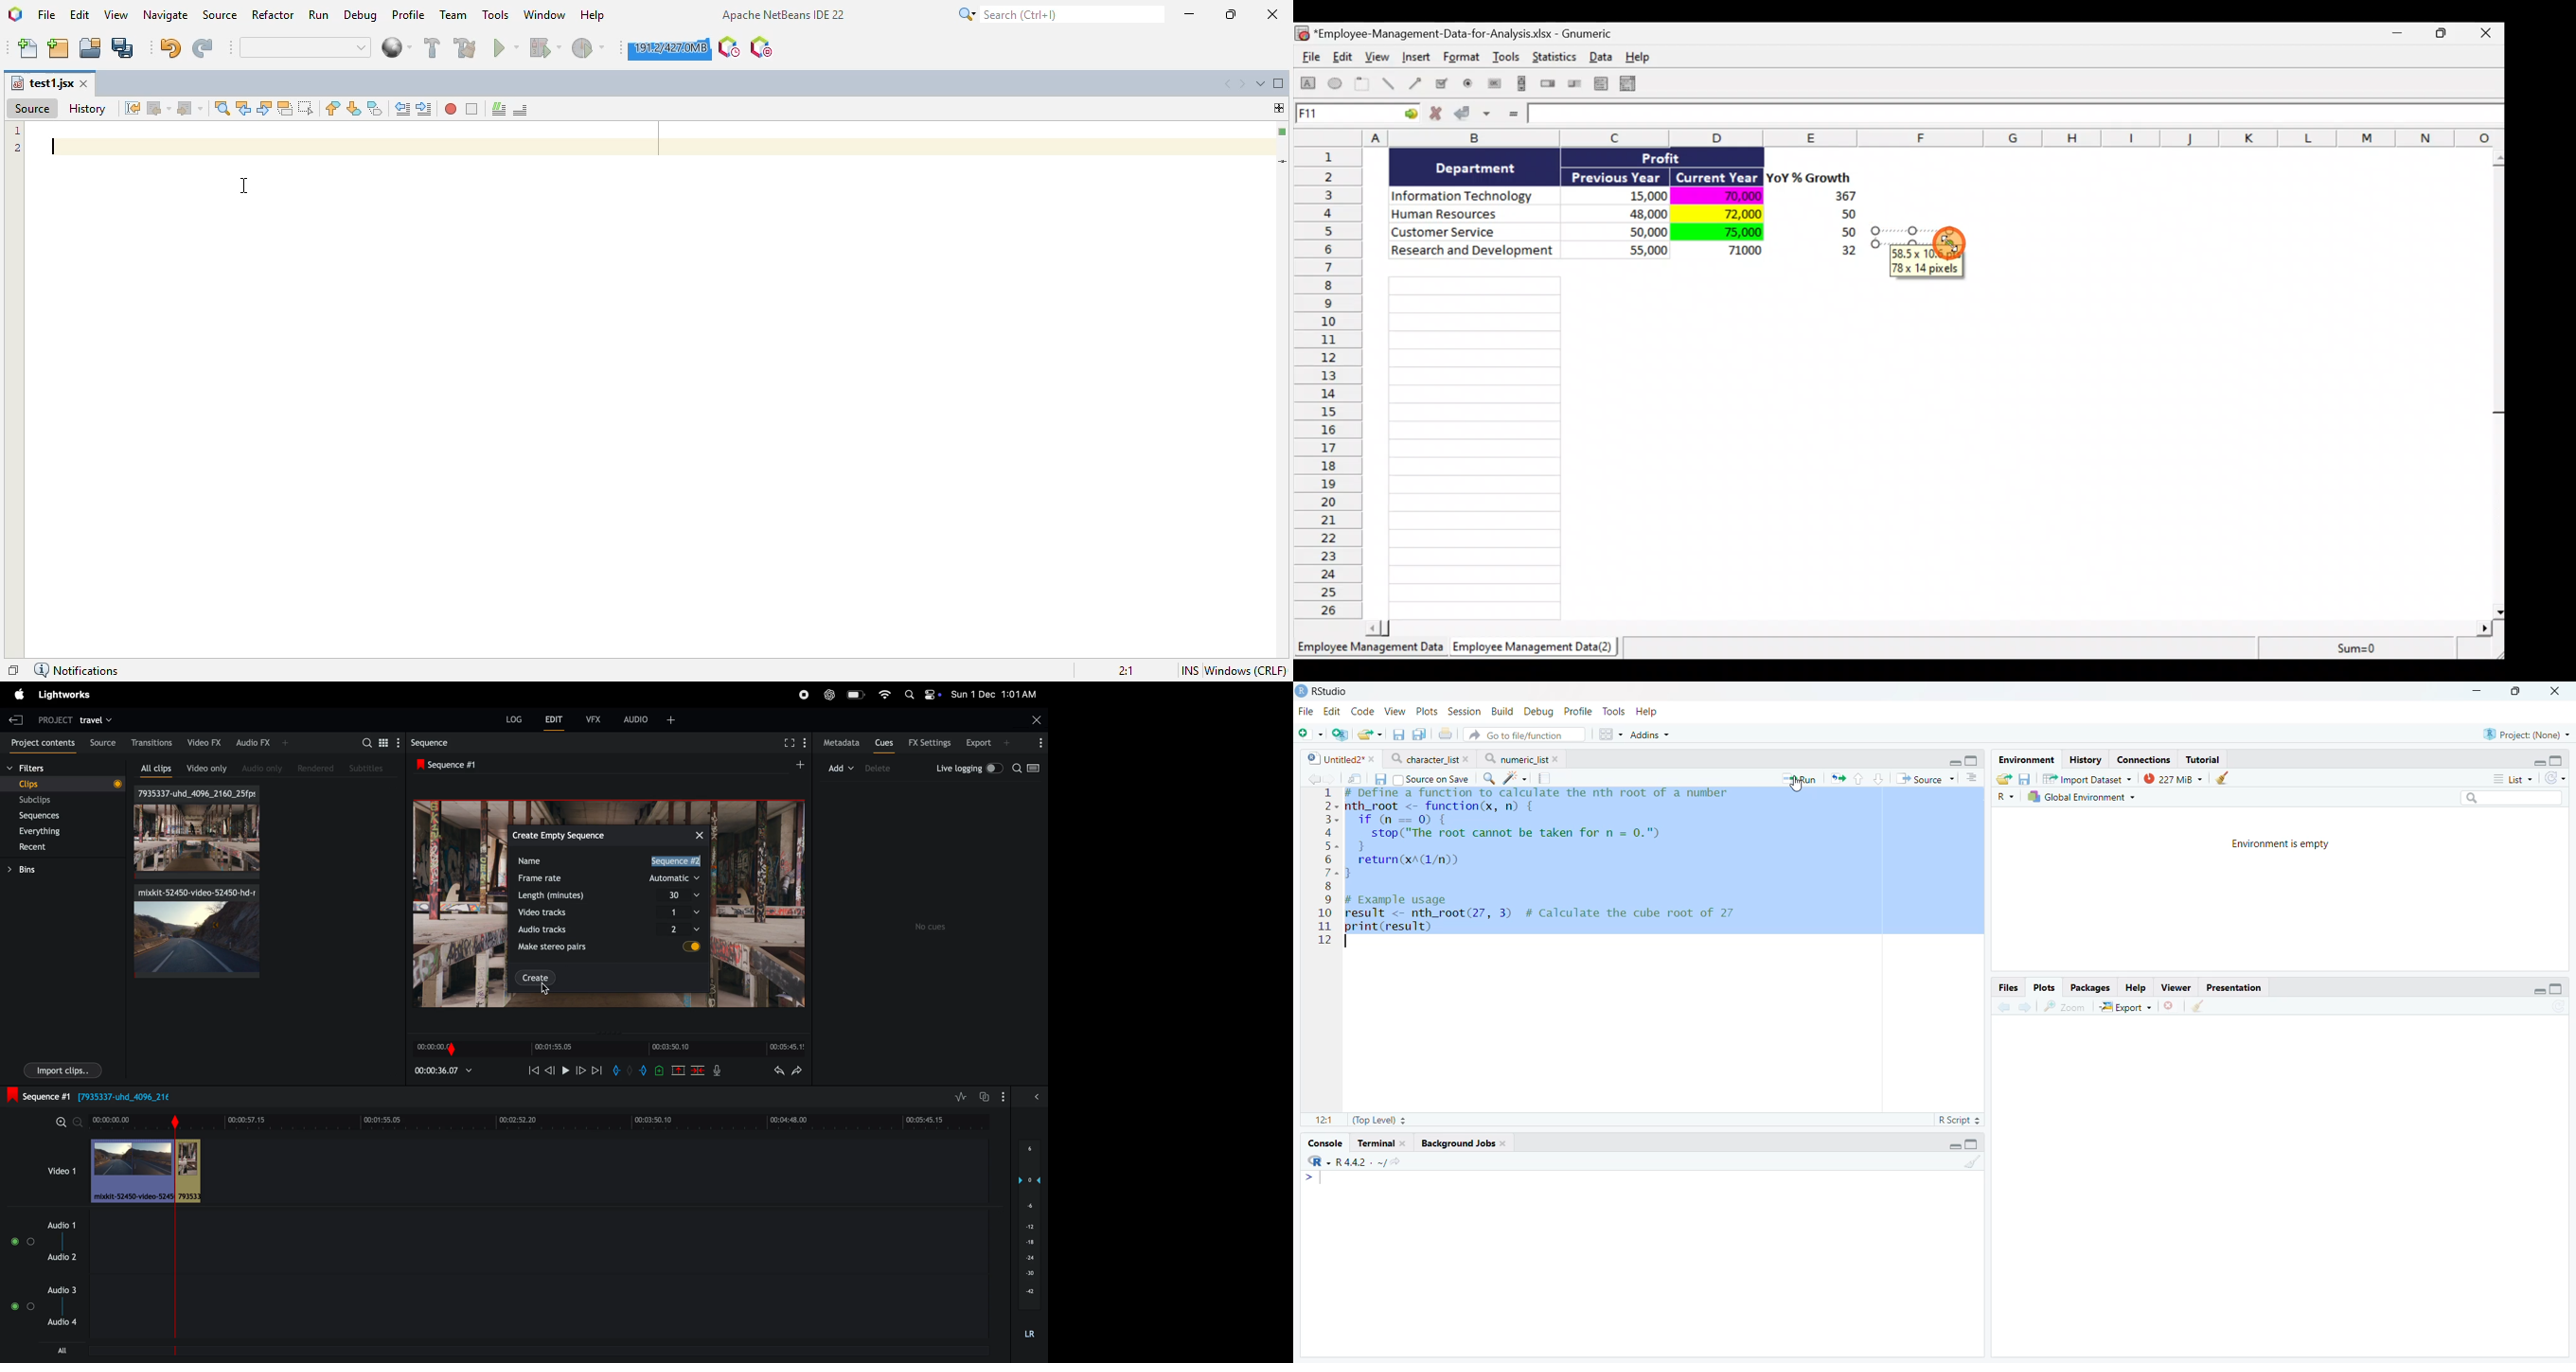 The width and height of the screenshot is (2576, 1372). Describe the element at coordinates (397, 47) in the screenshot. I see `web browser` at that location.